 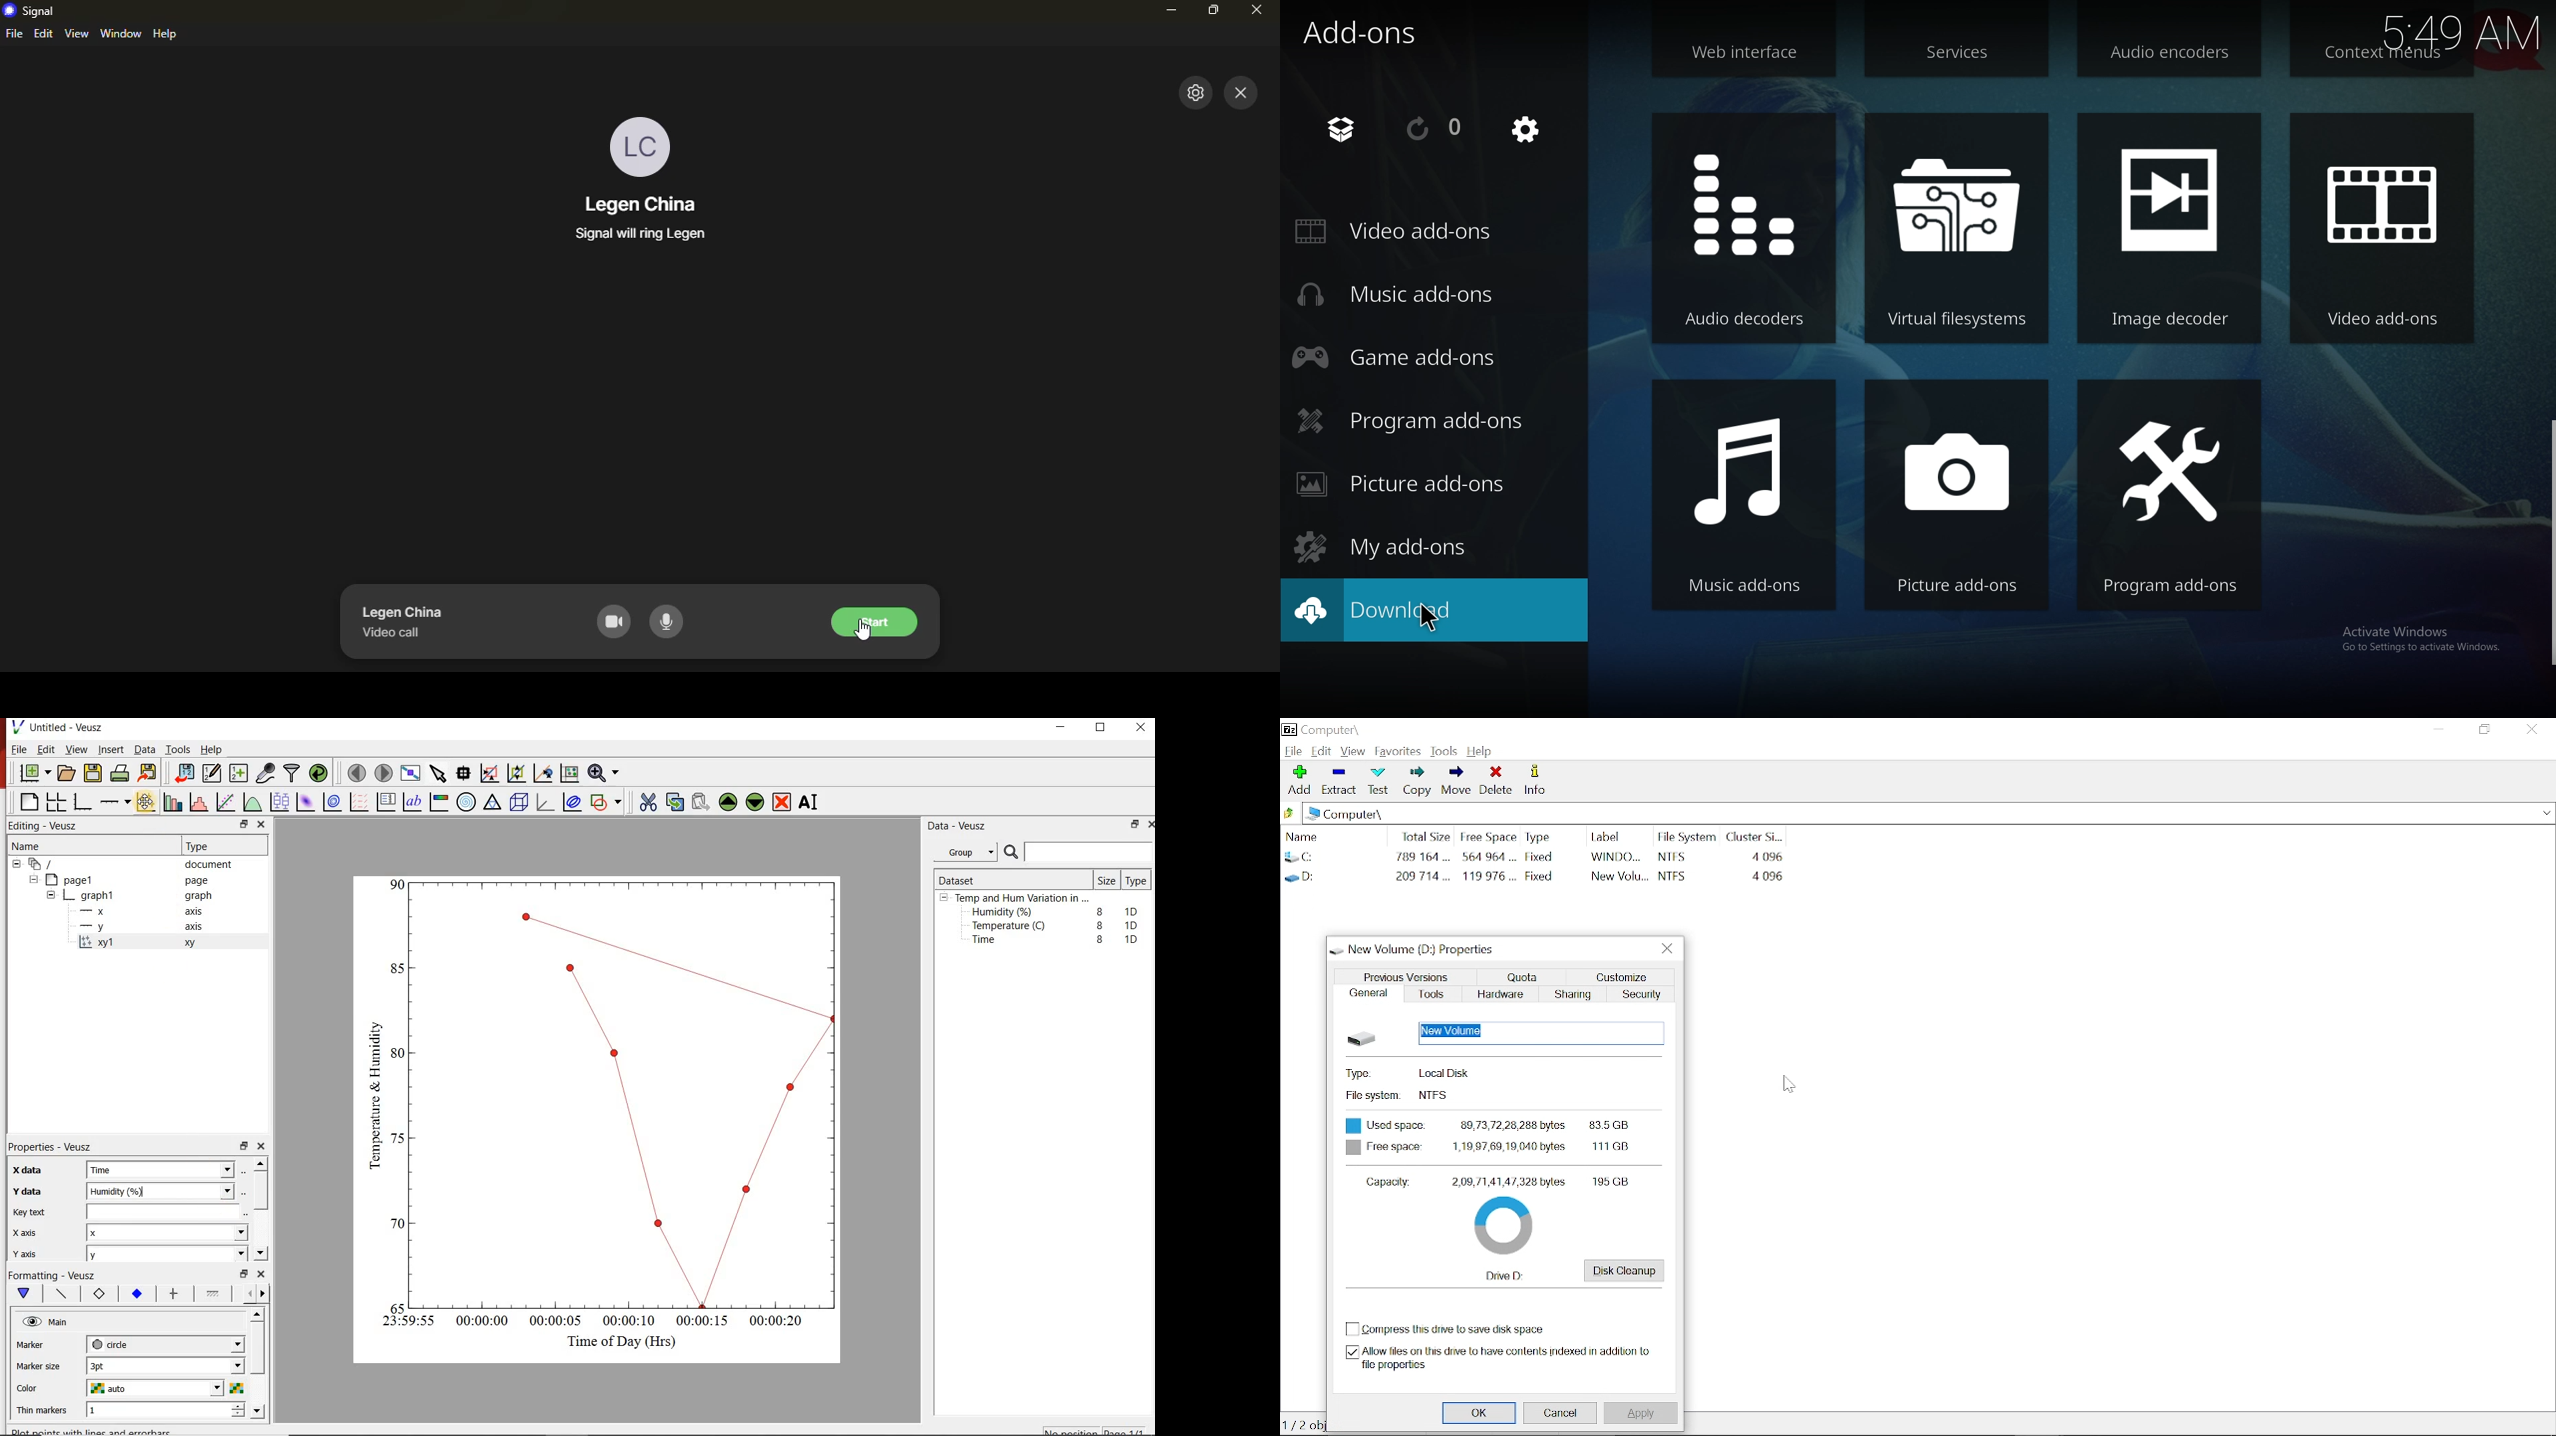 I want to click on 00:00:20, so click(x=782, y=1322).